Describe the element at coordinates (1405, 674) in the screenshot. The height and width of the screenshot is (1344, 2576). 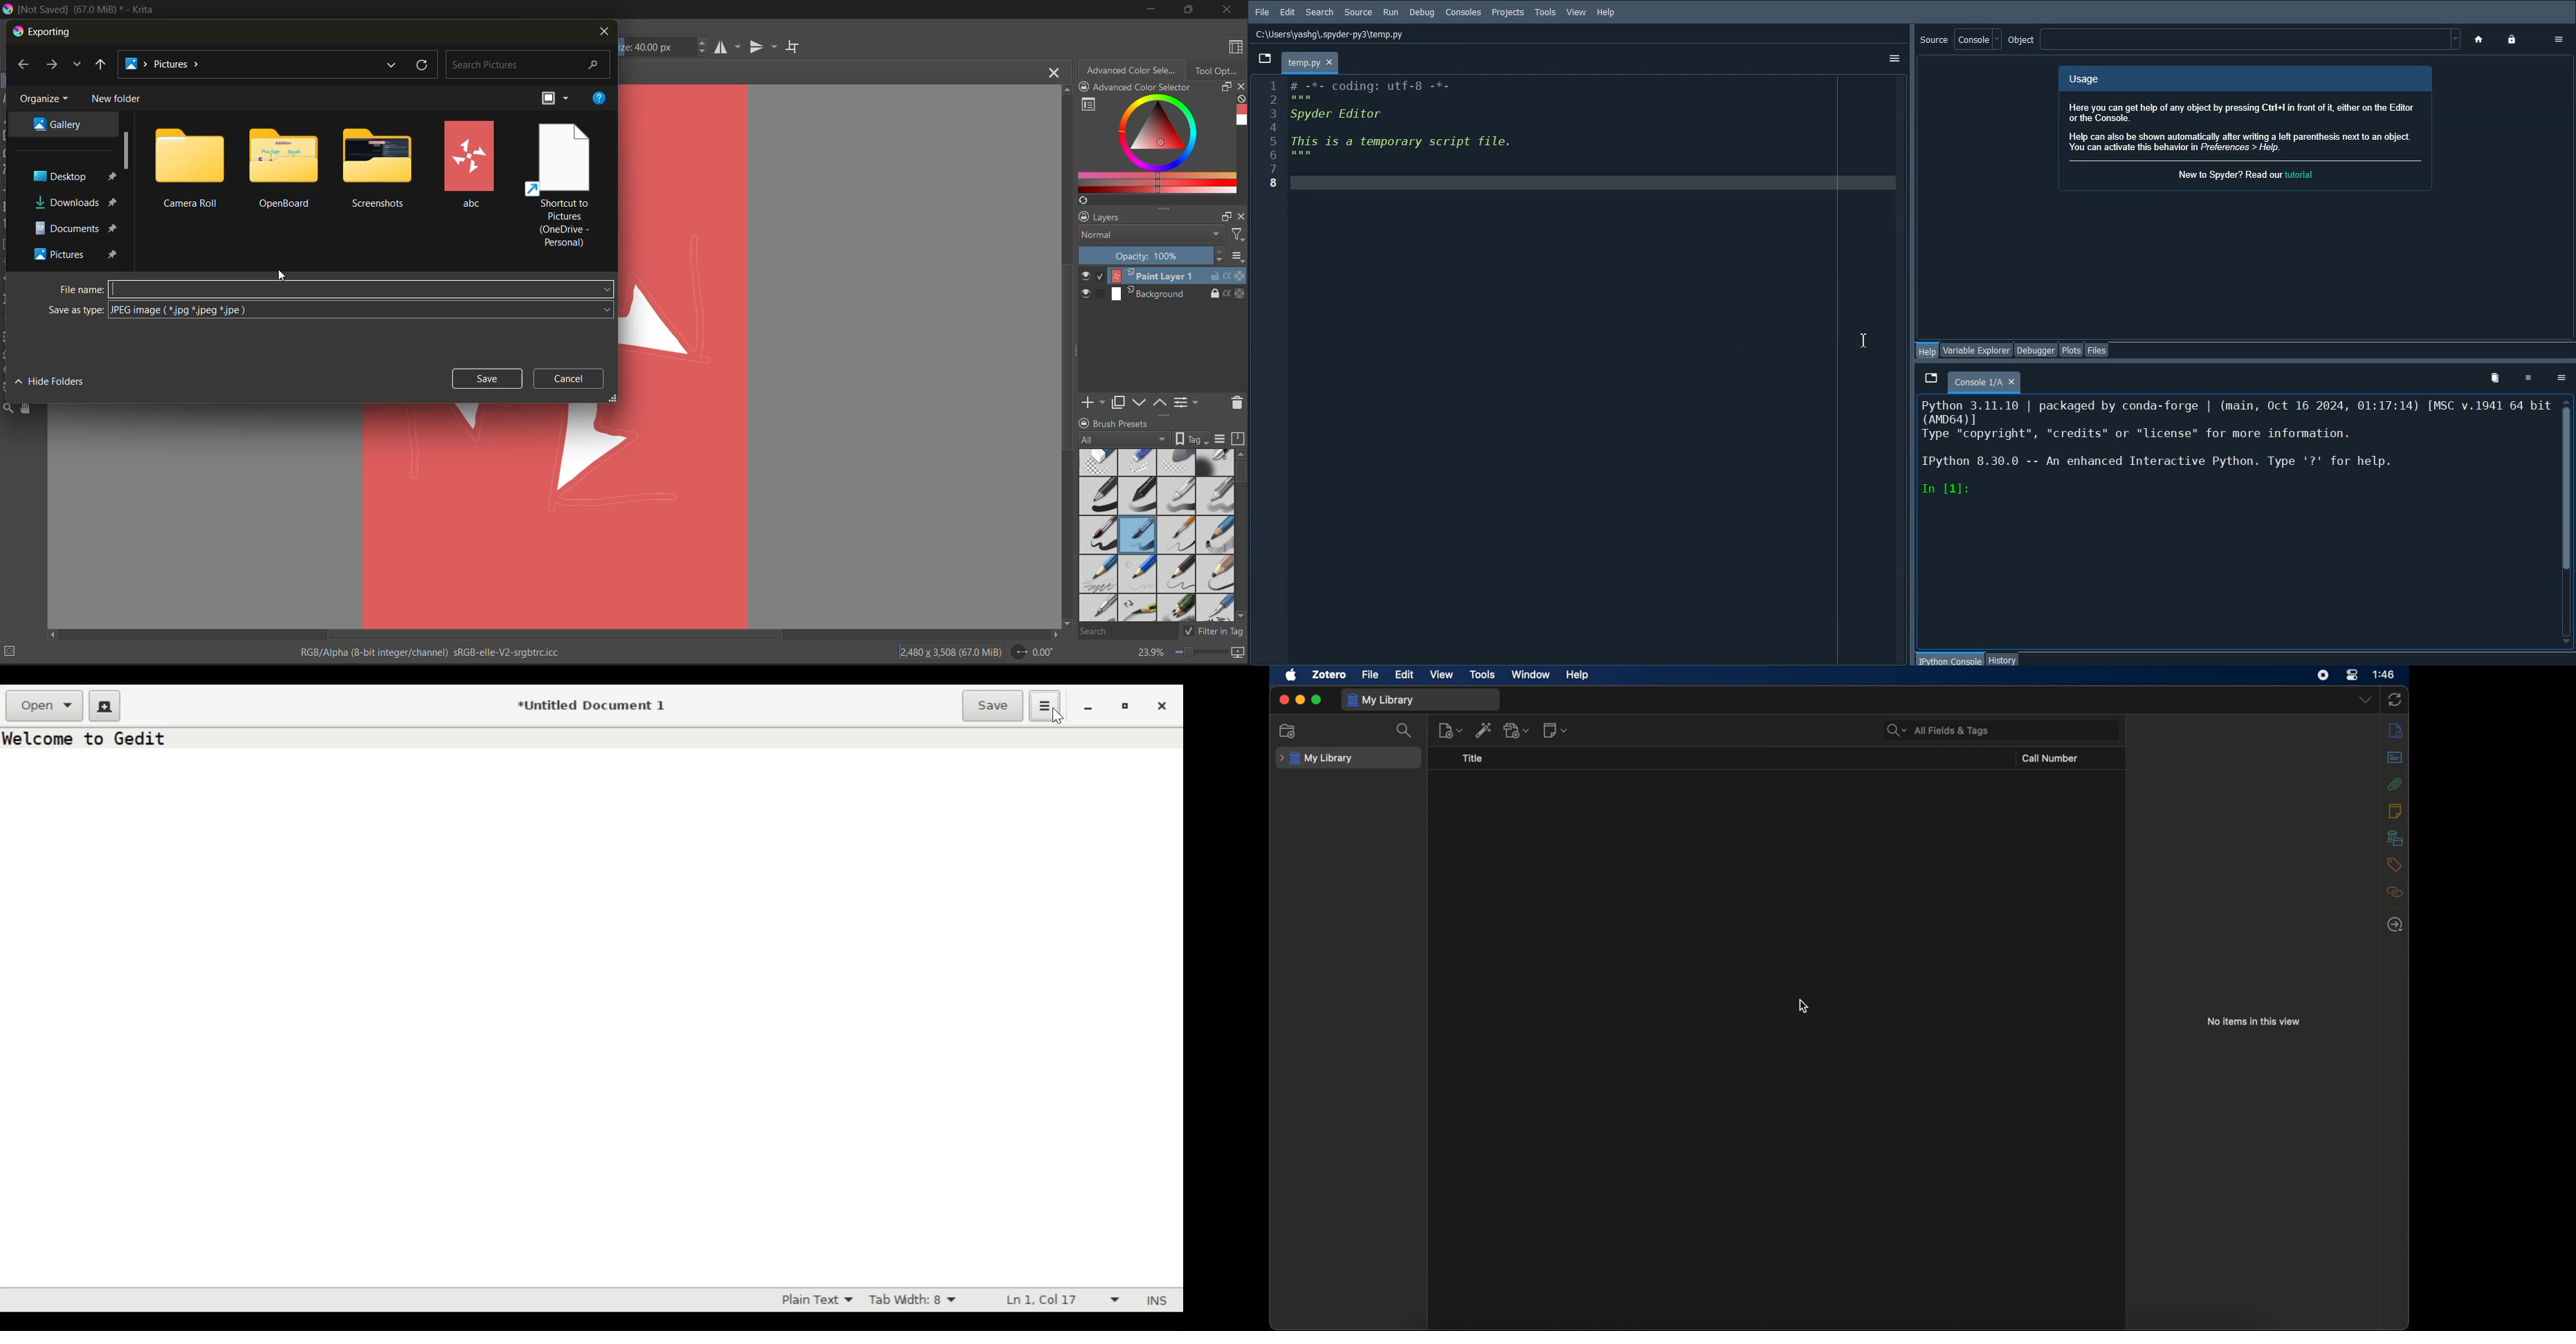
I see `edit` at that location.